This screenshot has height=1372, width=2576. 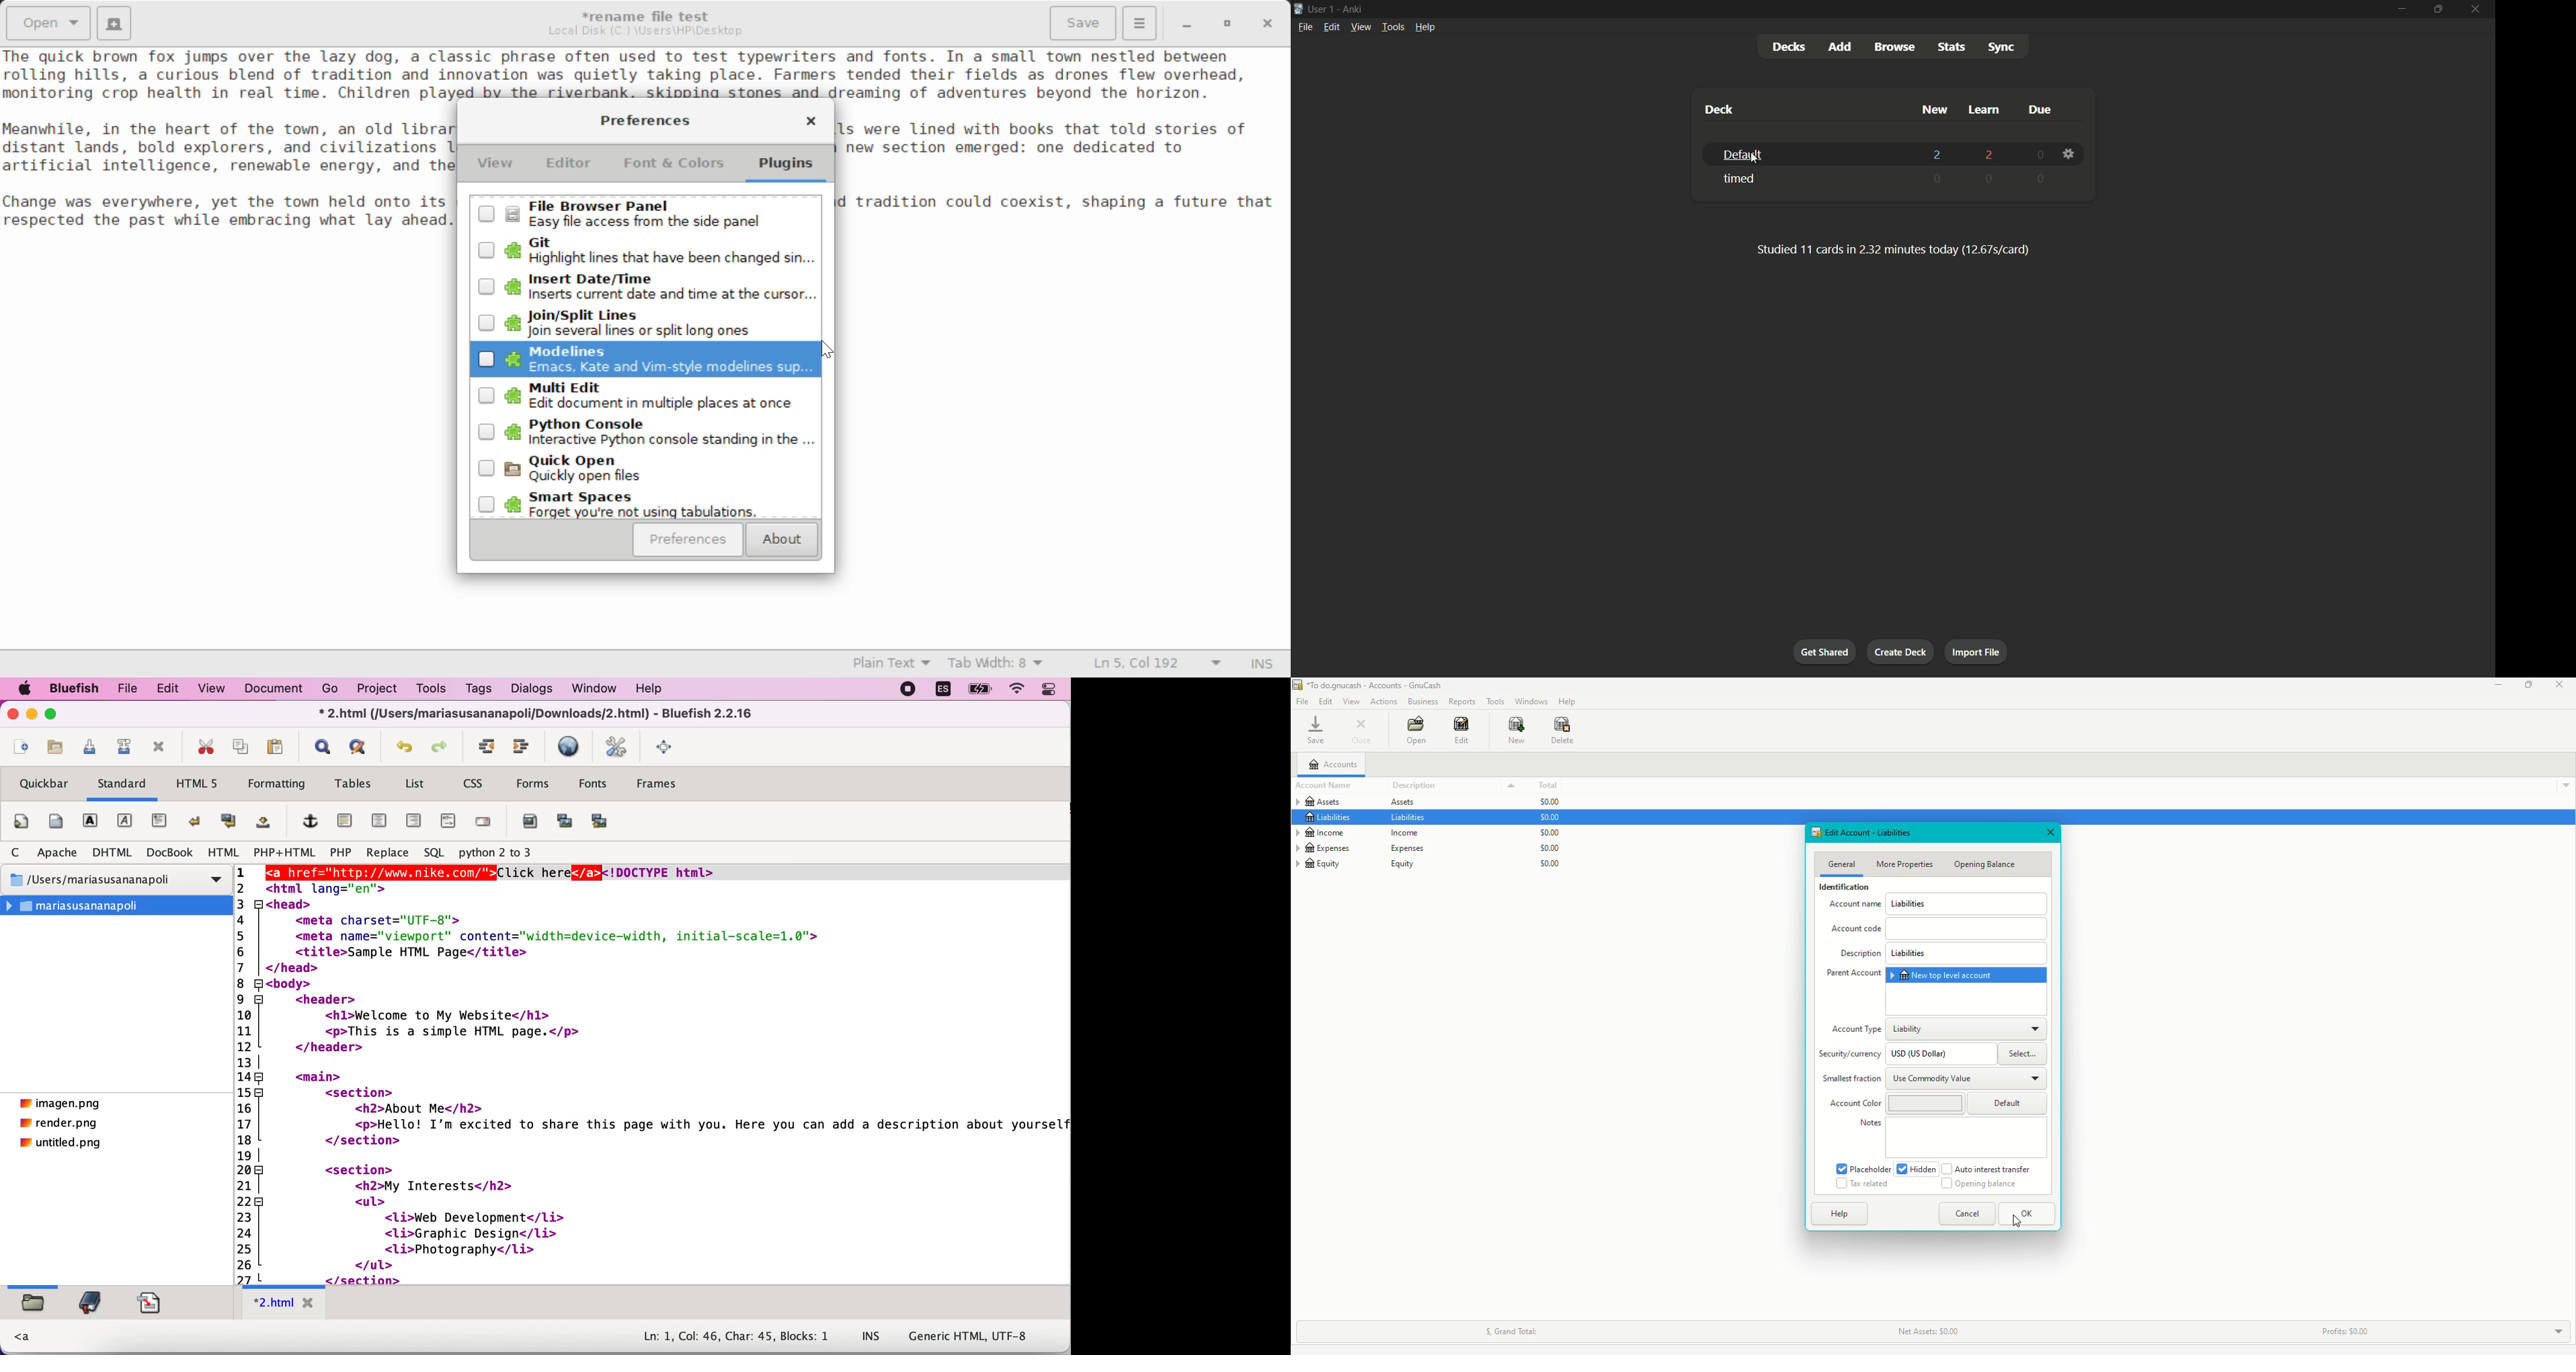 I want to click on Input Mode, so click(x=1262, y=665).